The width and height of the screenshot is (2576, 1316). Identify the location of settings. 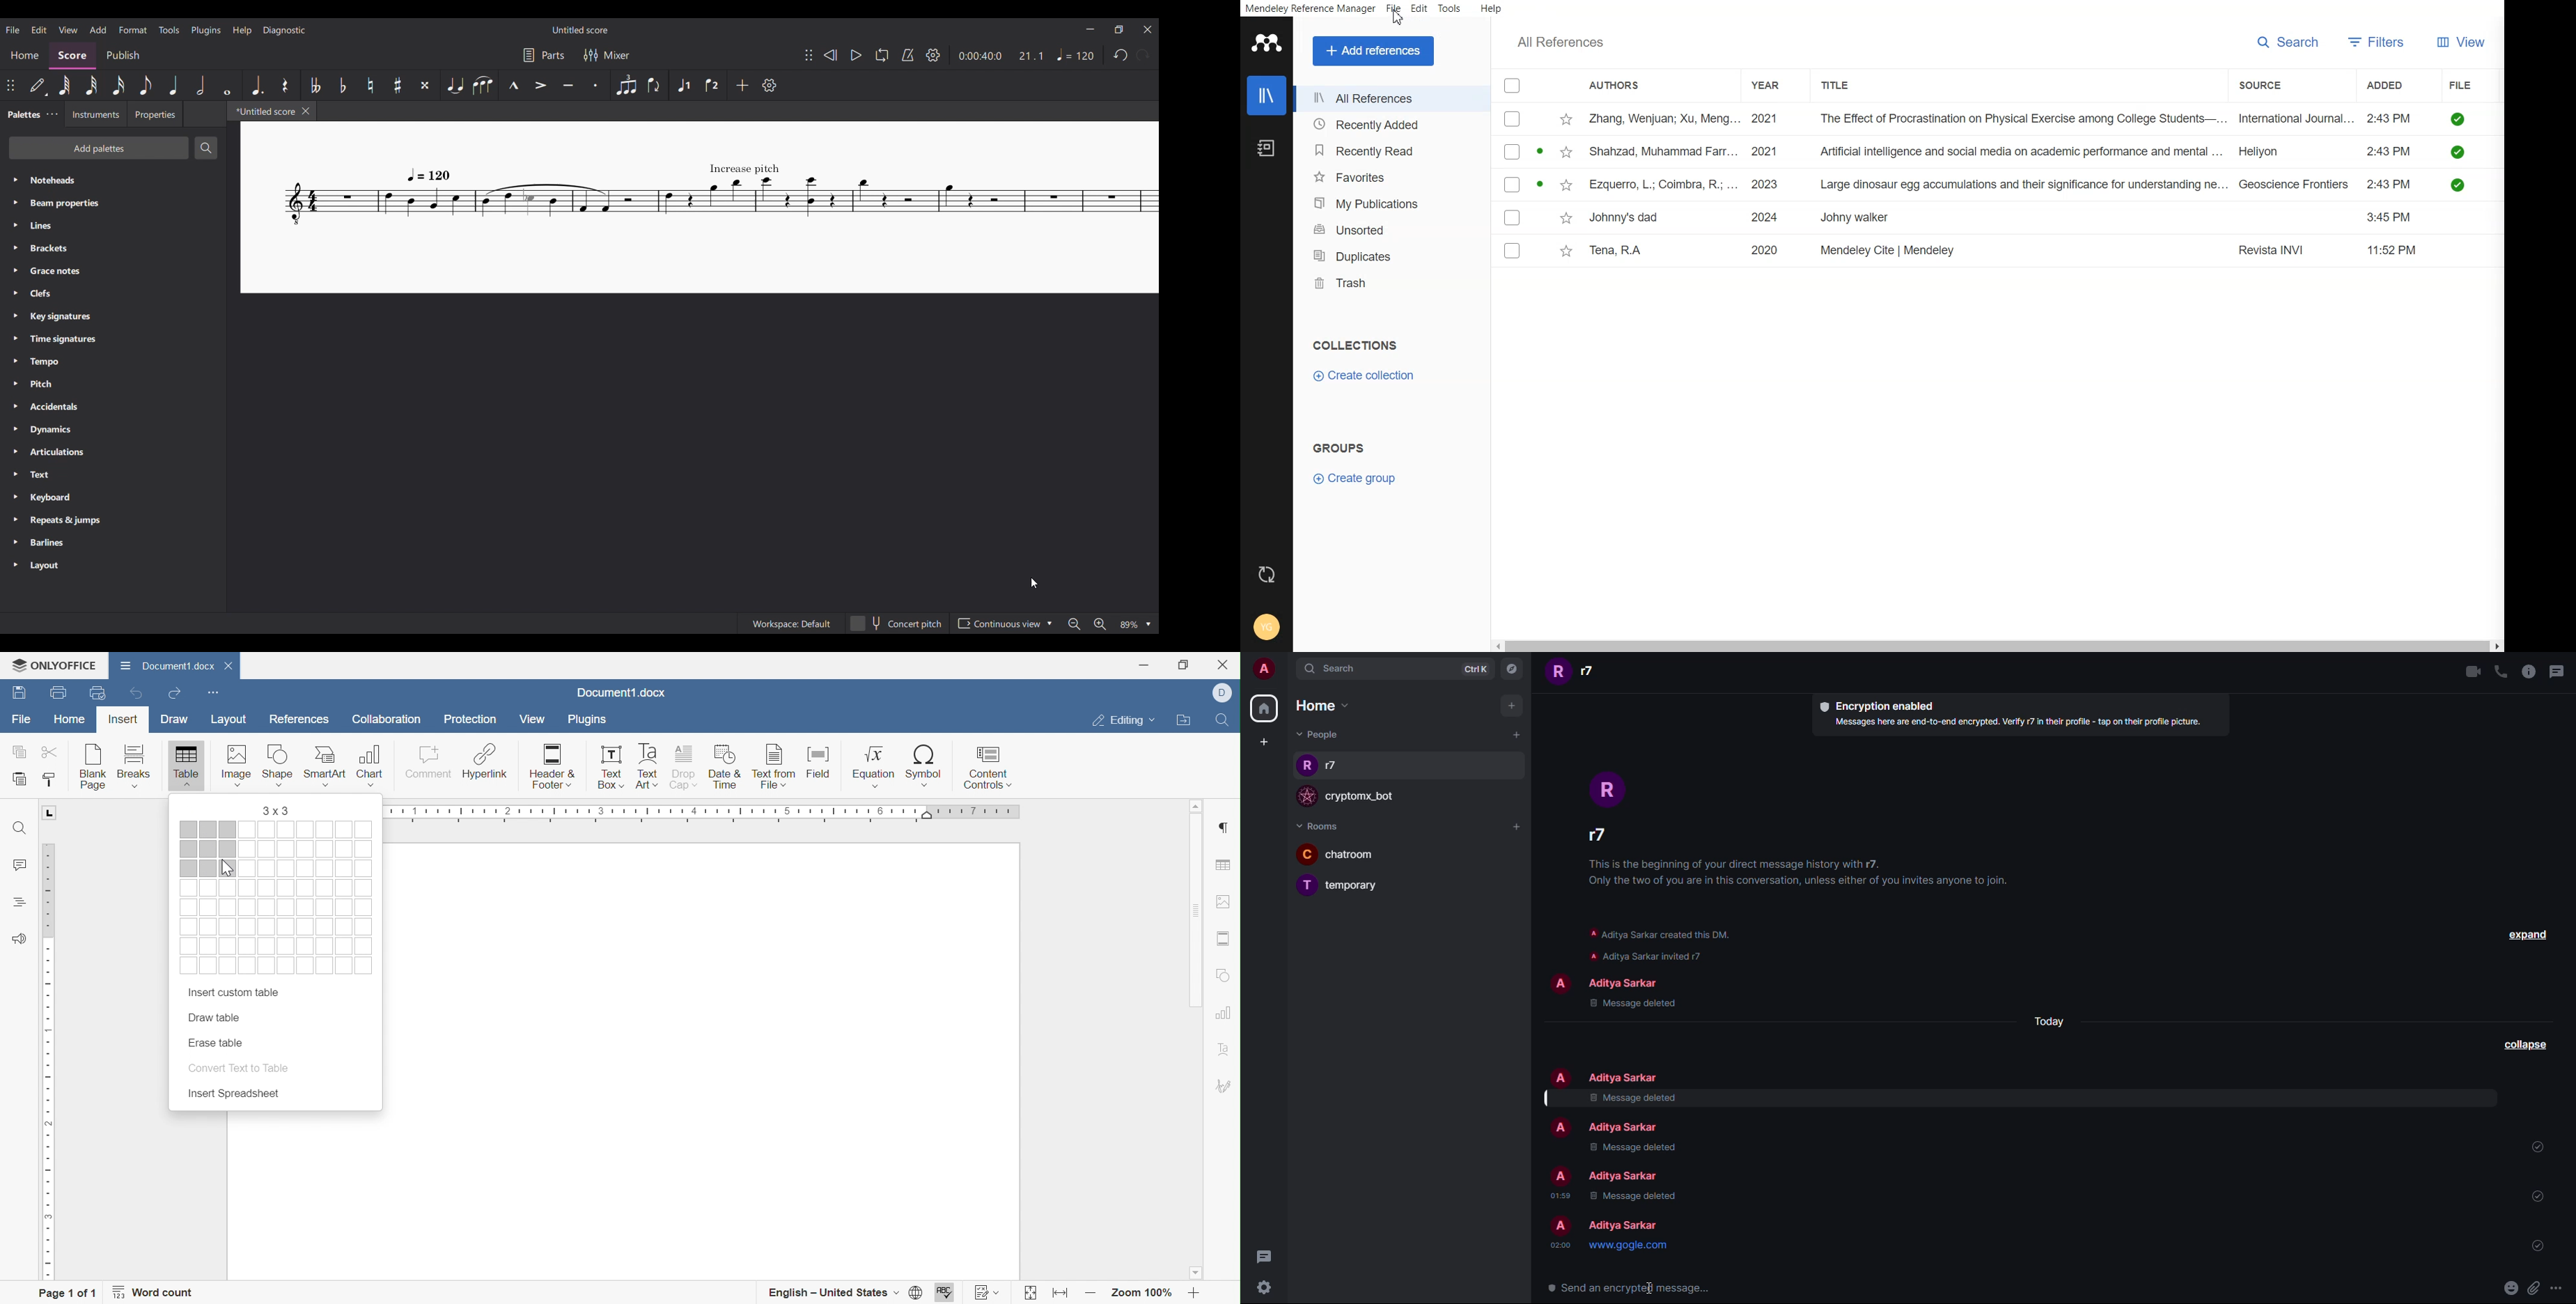
(1265, 1289).